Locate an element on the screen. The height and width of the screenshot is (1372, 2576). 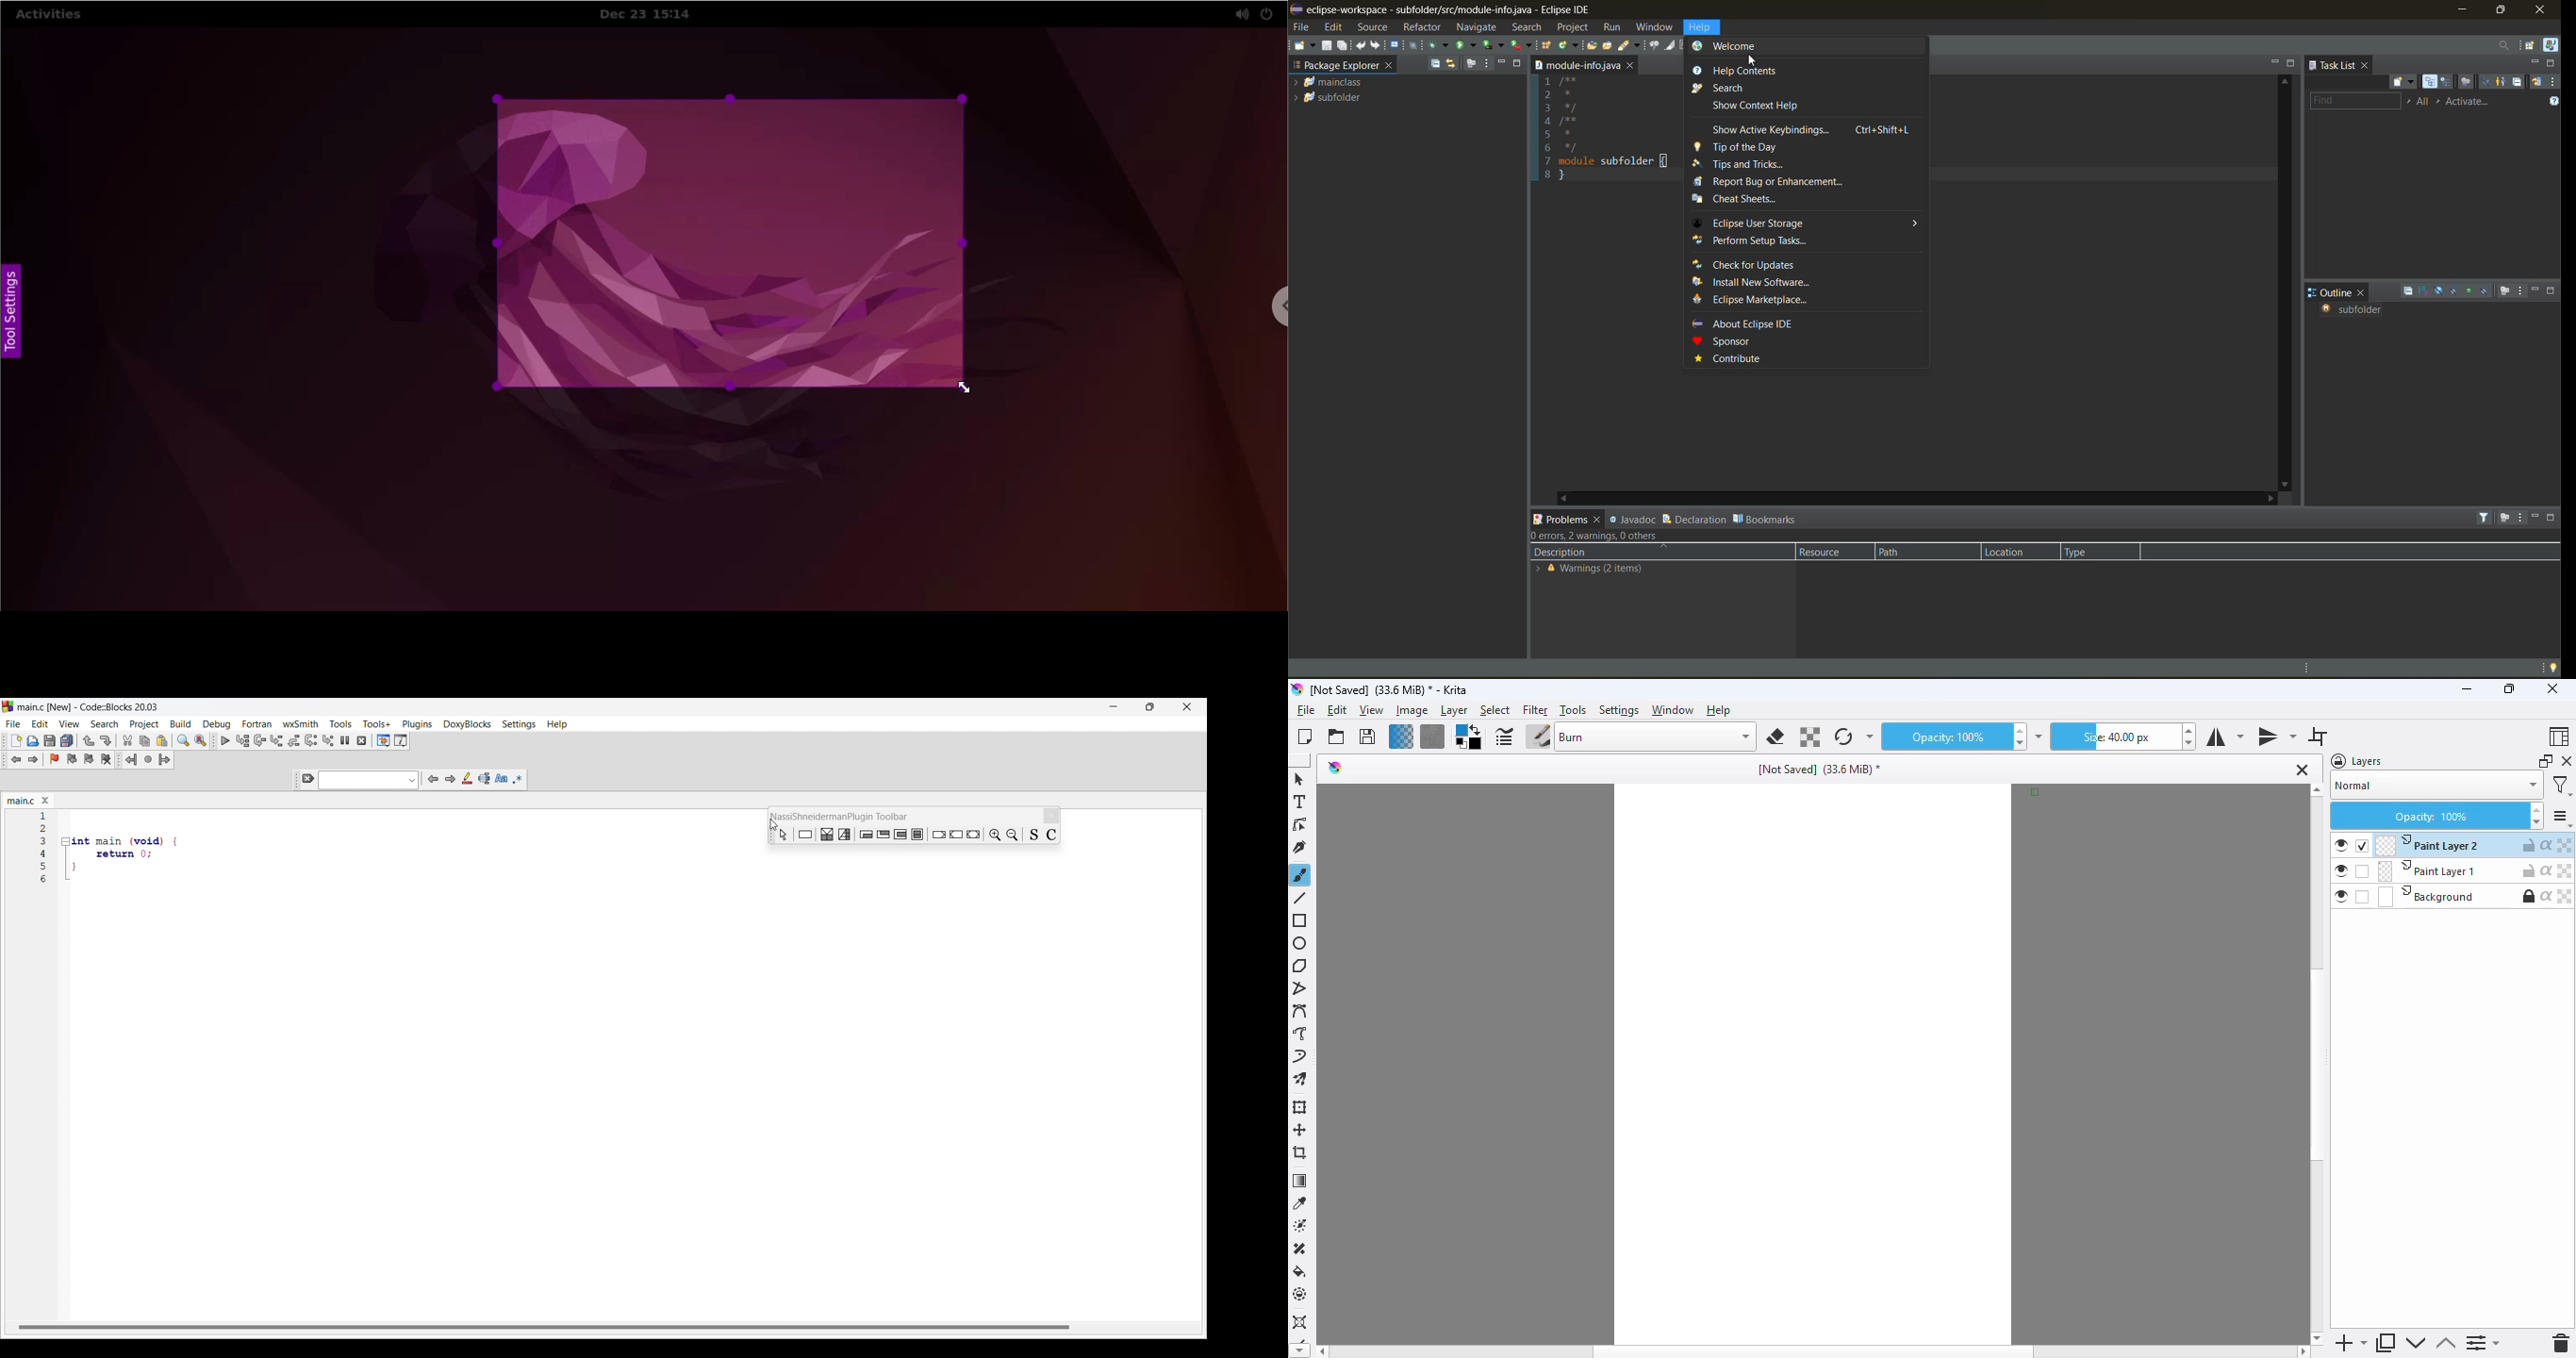
navigate is located at coordinates (1474, 26).